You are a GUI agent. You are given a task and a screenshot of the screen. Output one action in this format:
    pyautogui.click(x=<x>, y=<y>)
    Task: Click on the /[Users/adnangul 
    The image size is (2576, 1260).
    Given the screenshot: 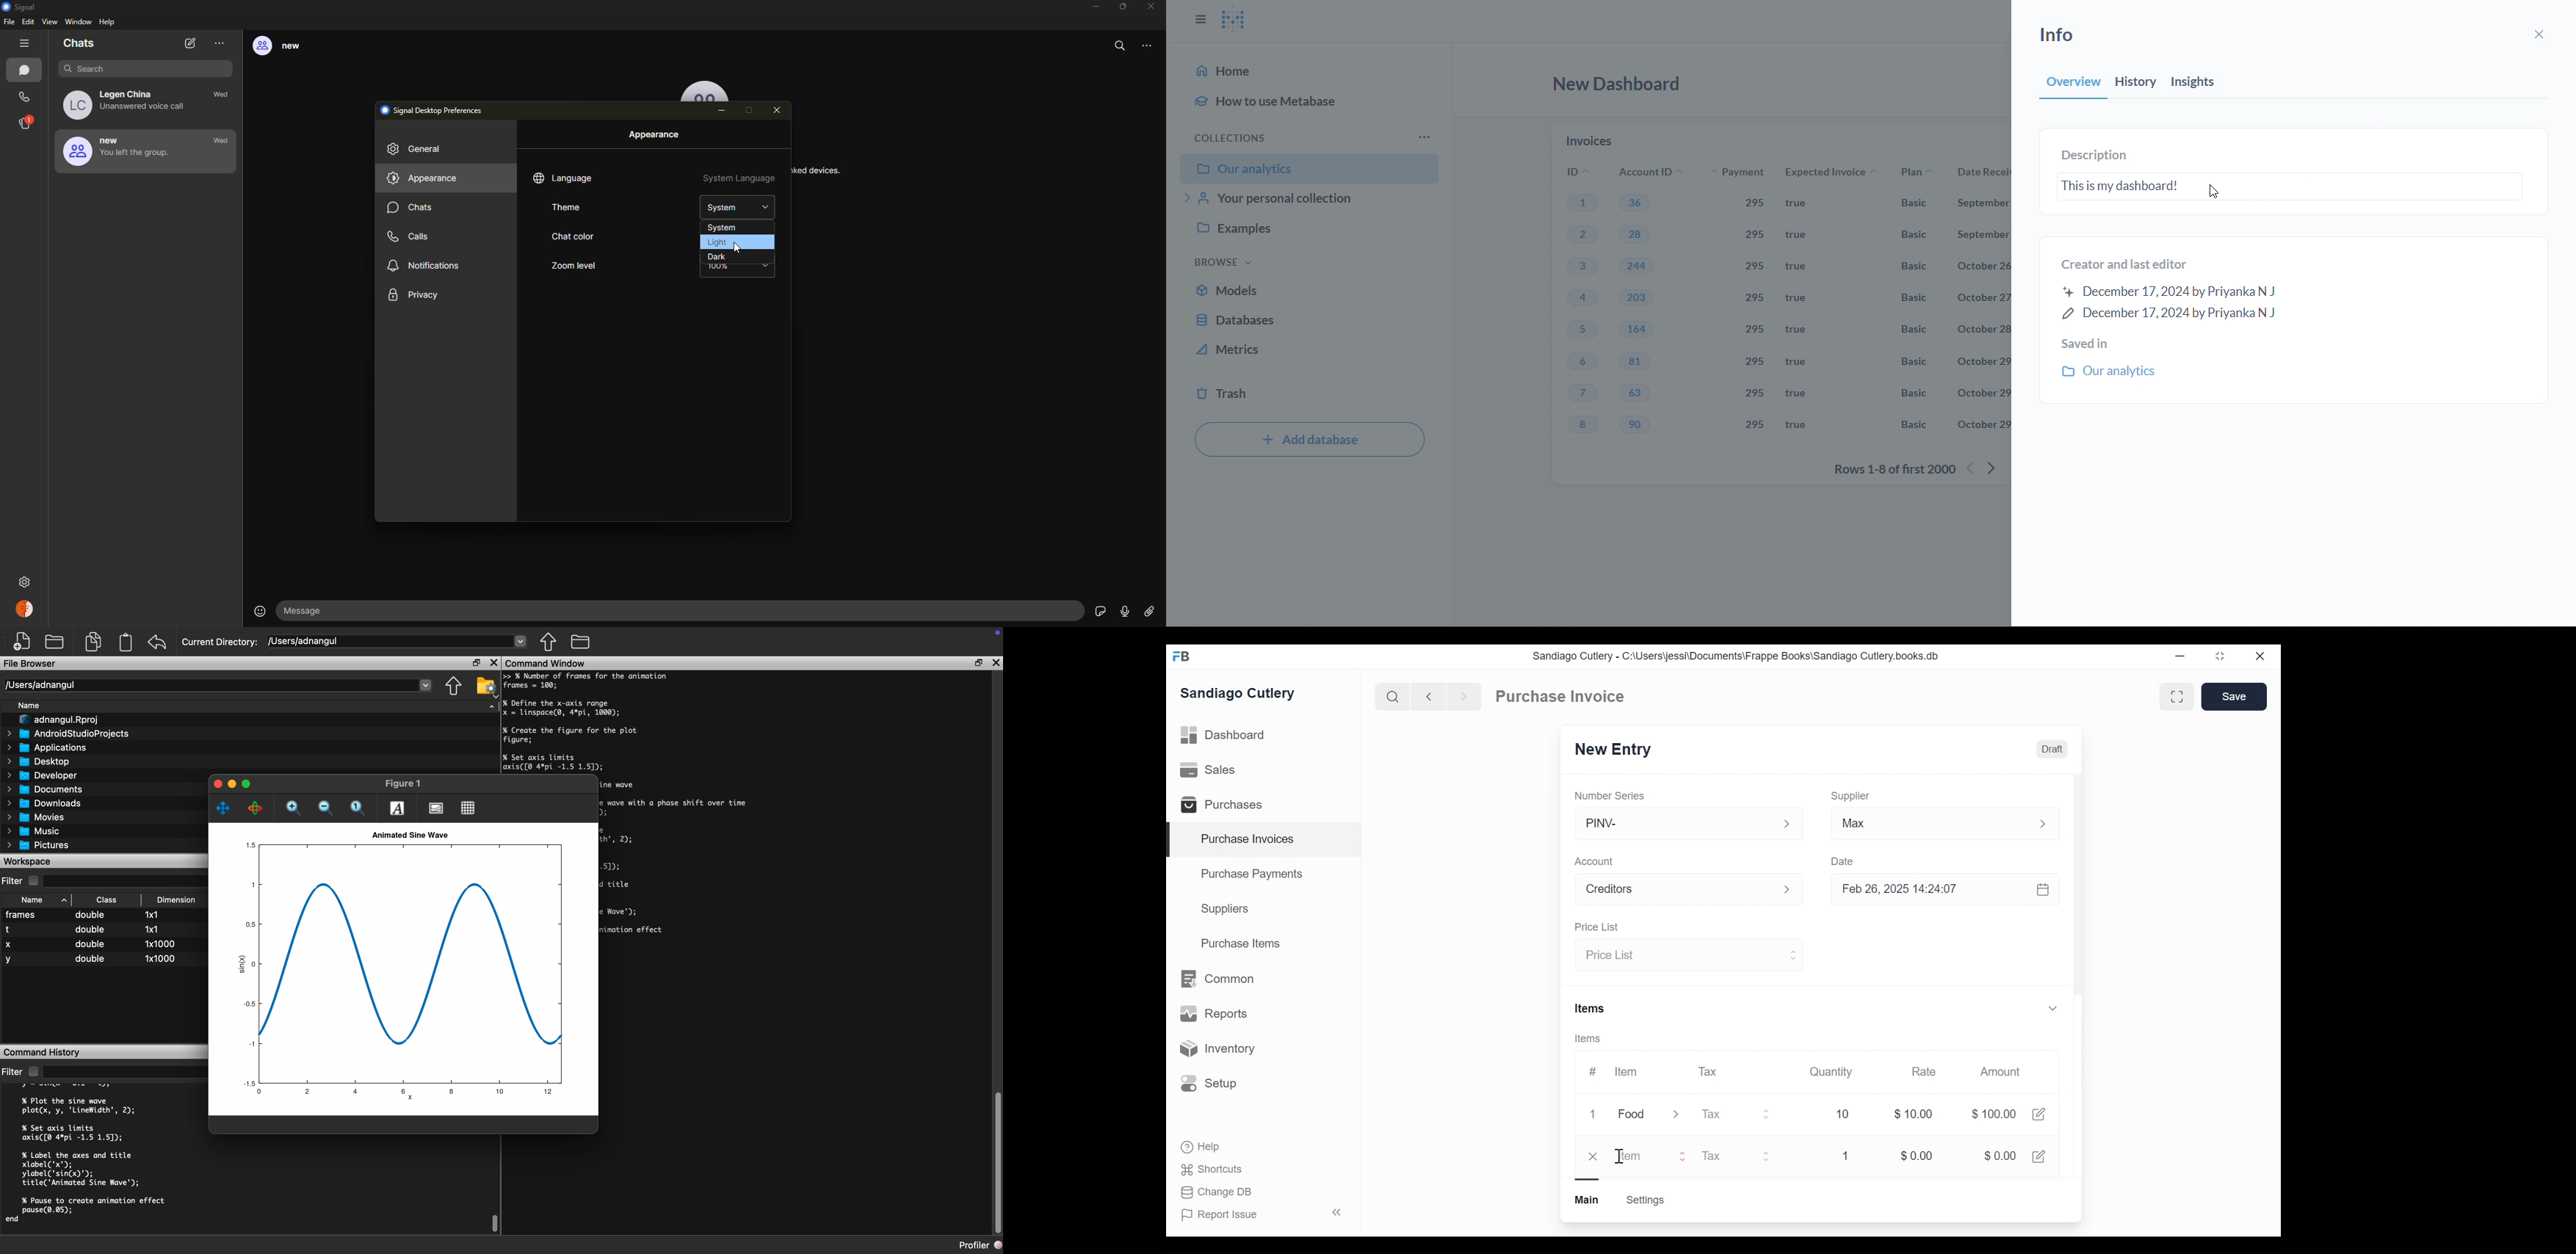 What is the action you would take?
    pyautogui.click(x=398, y=641)
    